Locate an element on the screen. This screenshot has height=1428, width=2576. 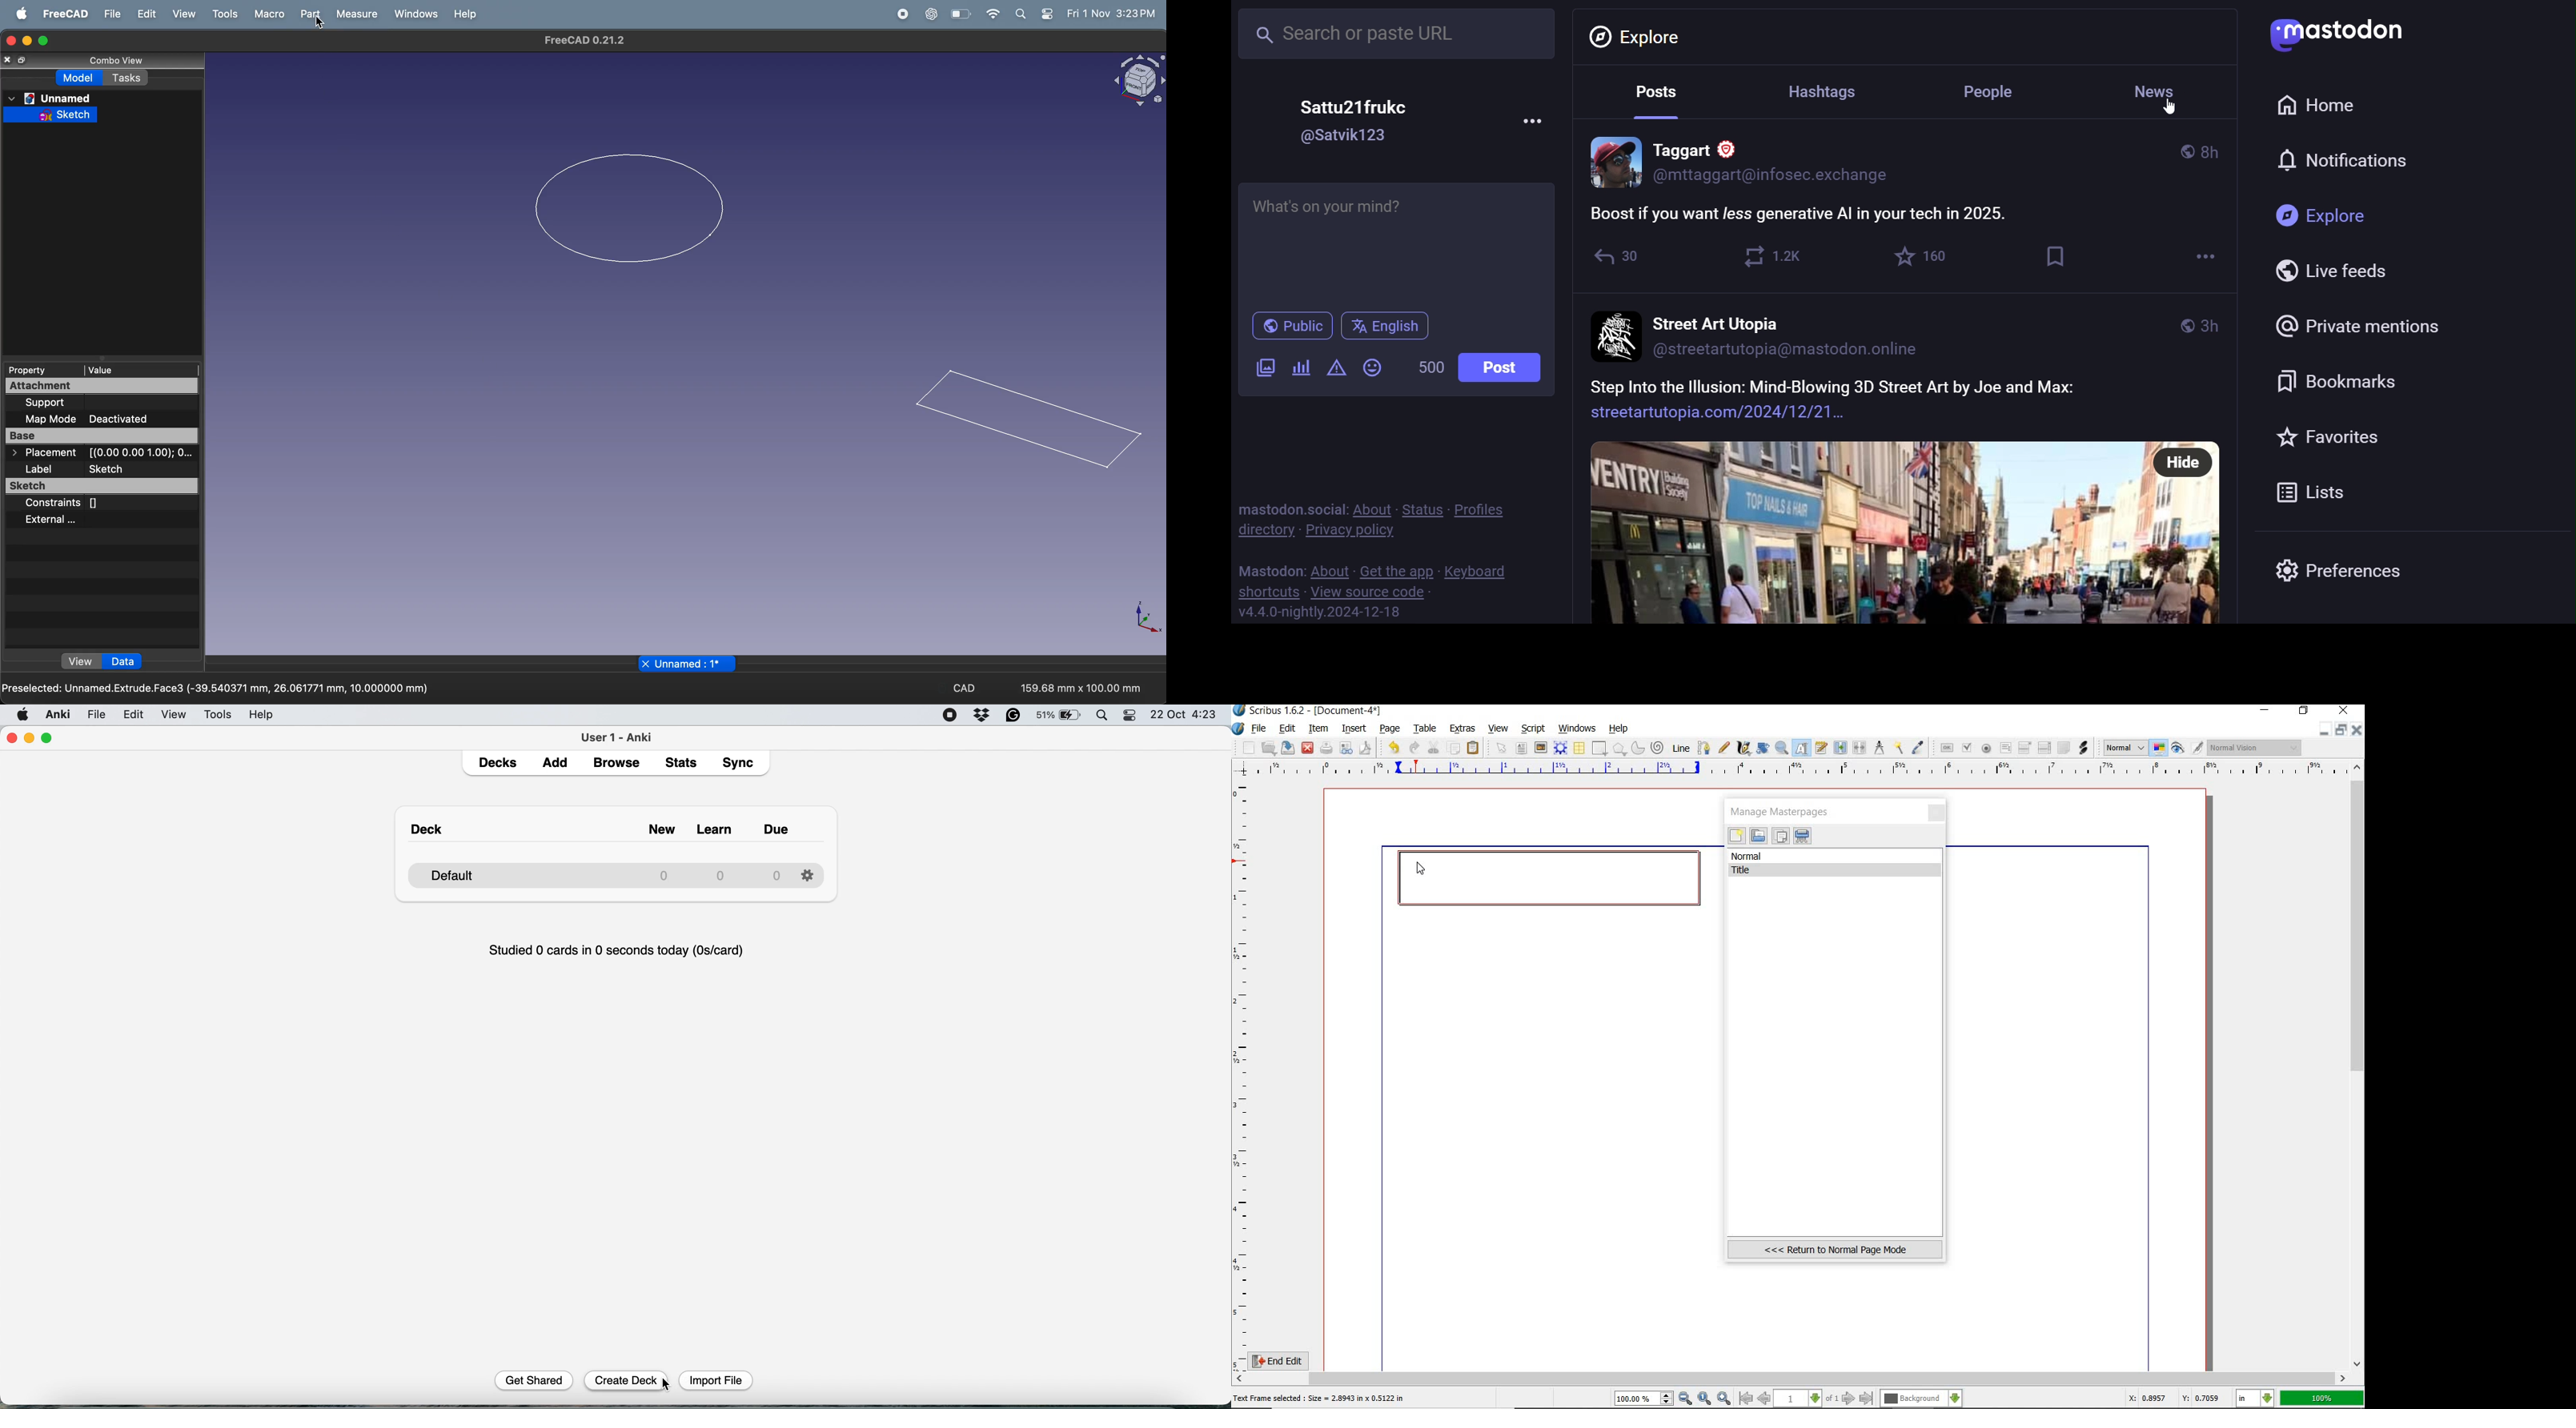
Help is located at coordinates (468, 14).